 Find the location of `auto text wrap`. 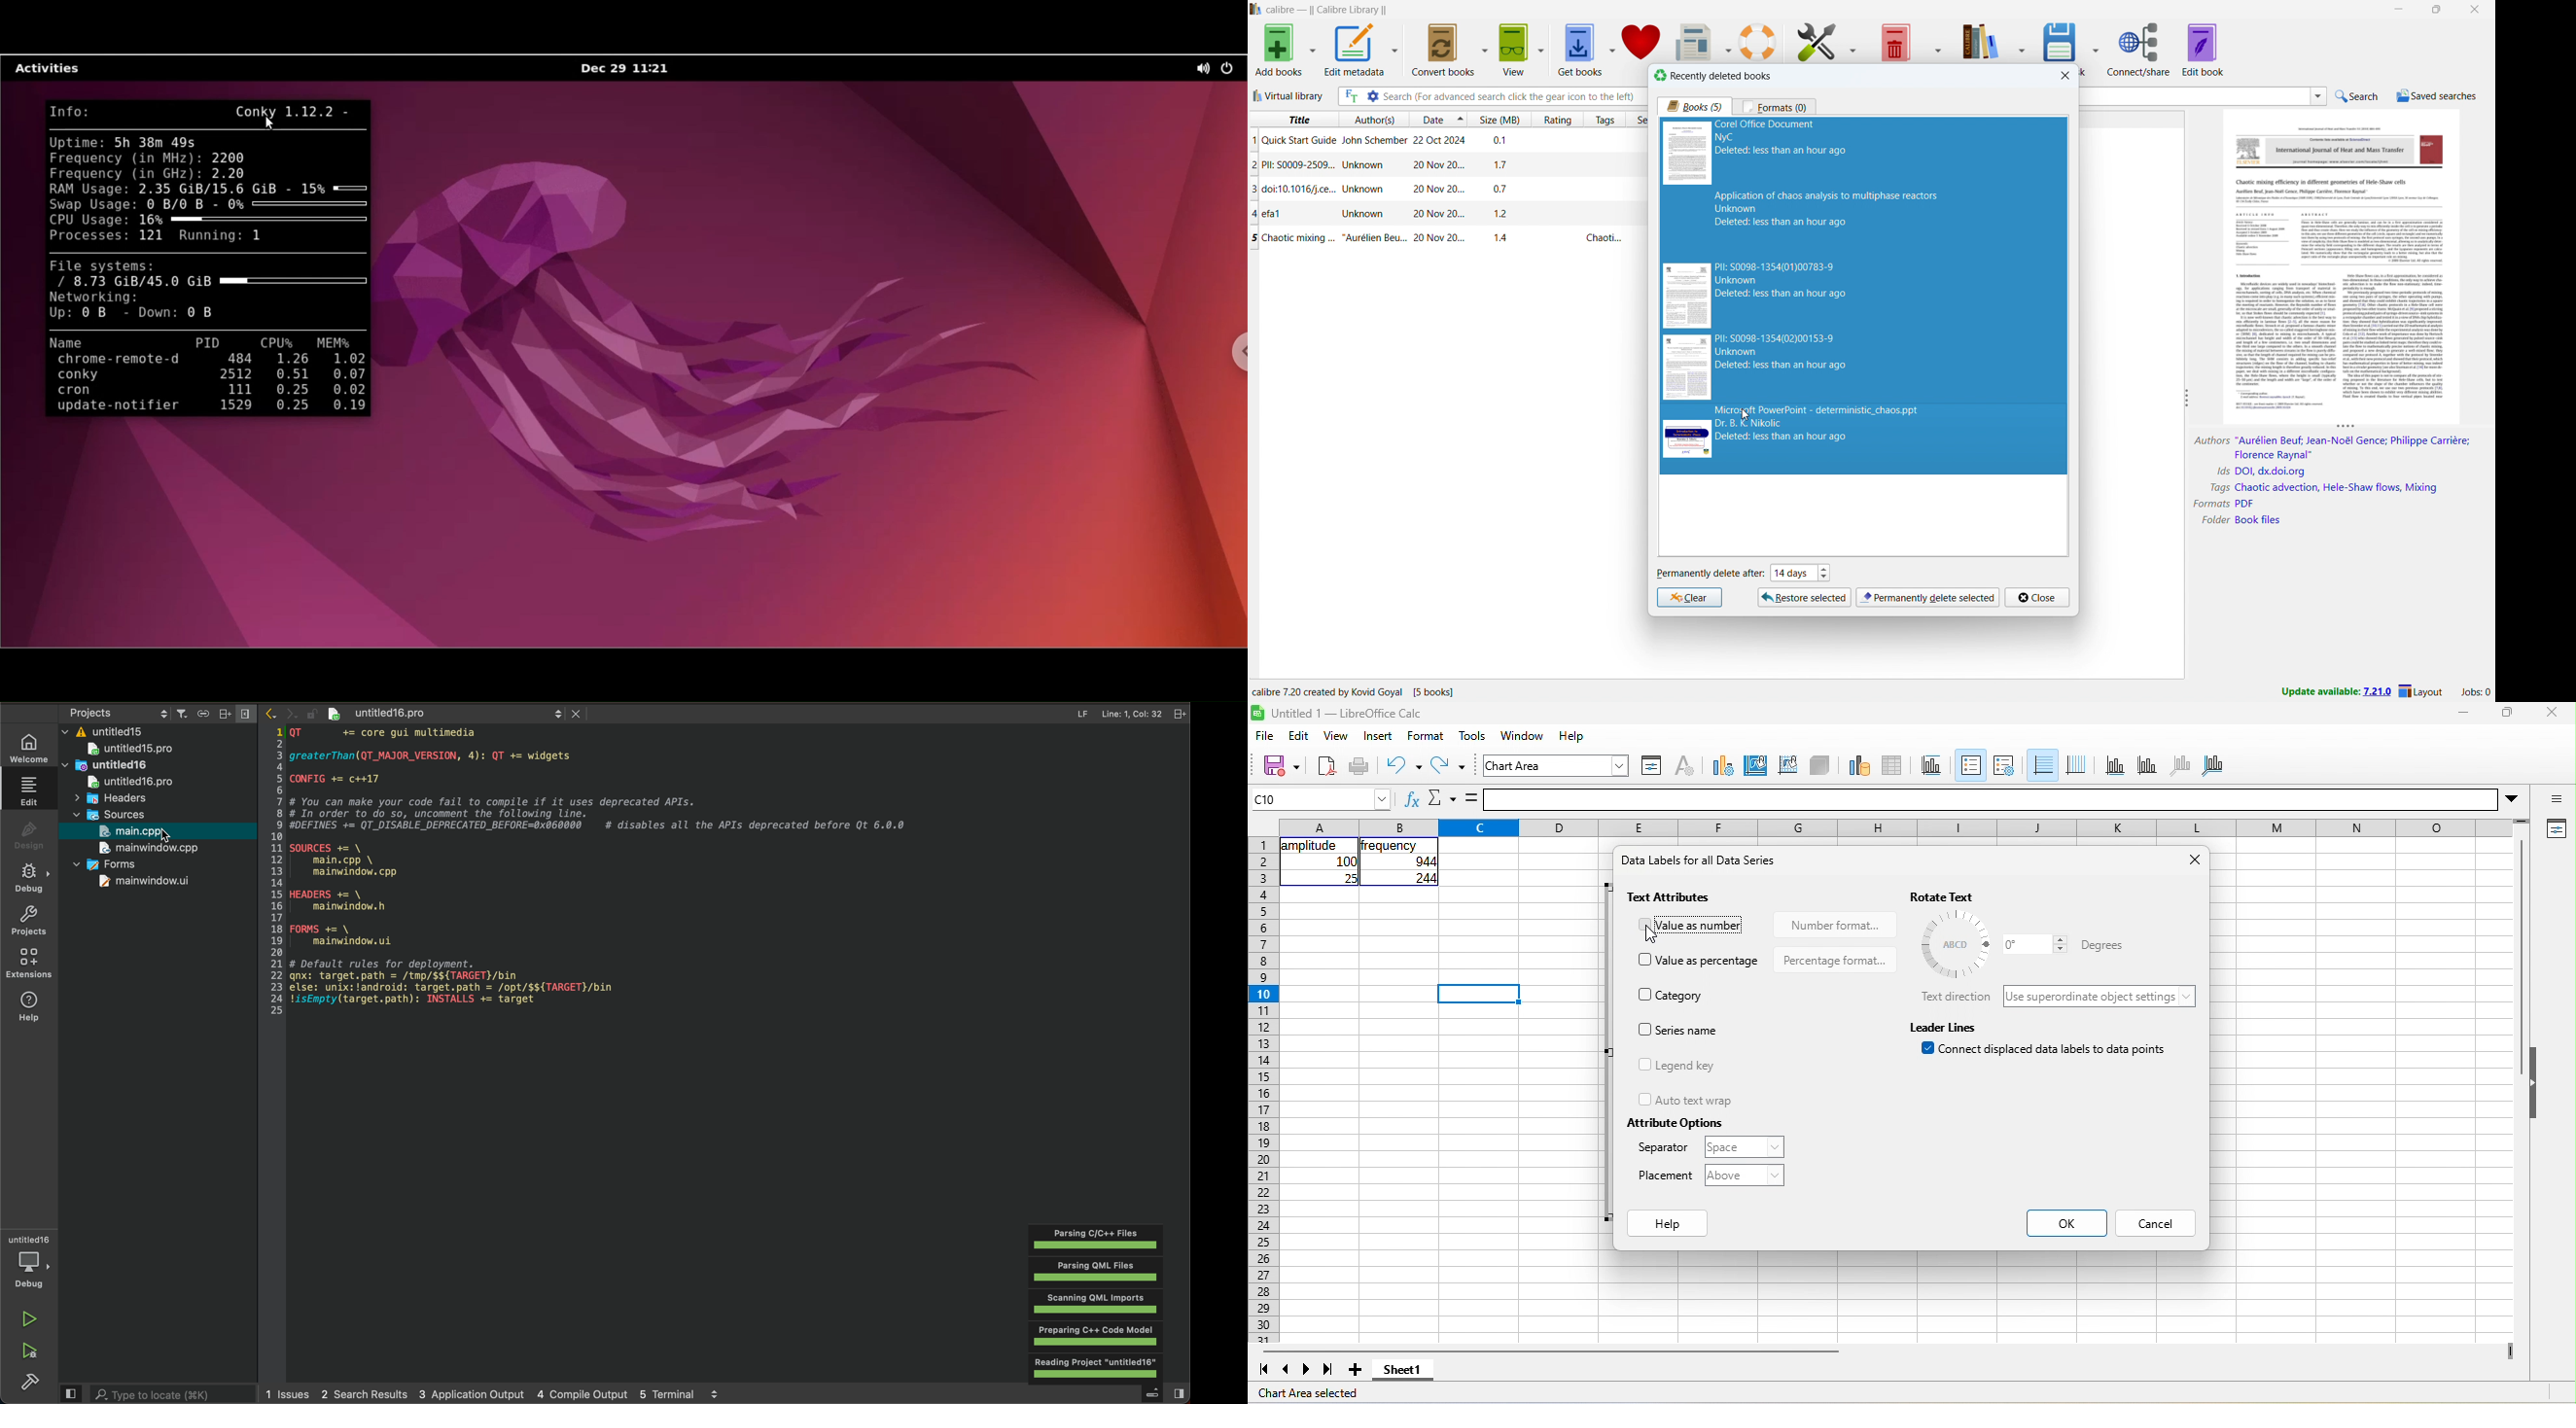

auto text wrap is located at coordinates (1685, 1100).